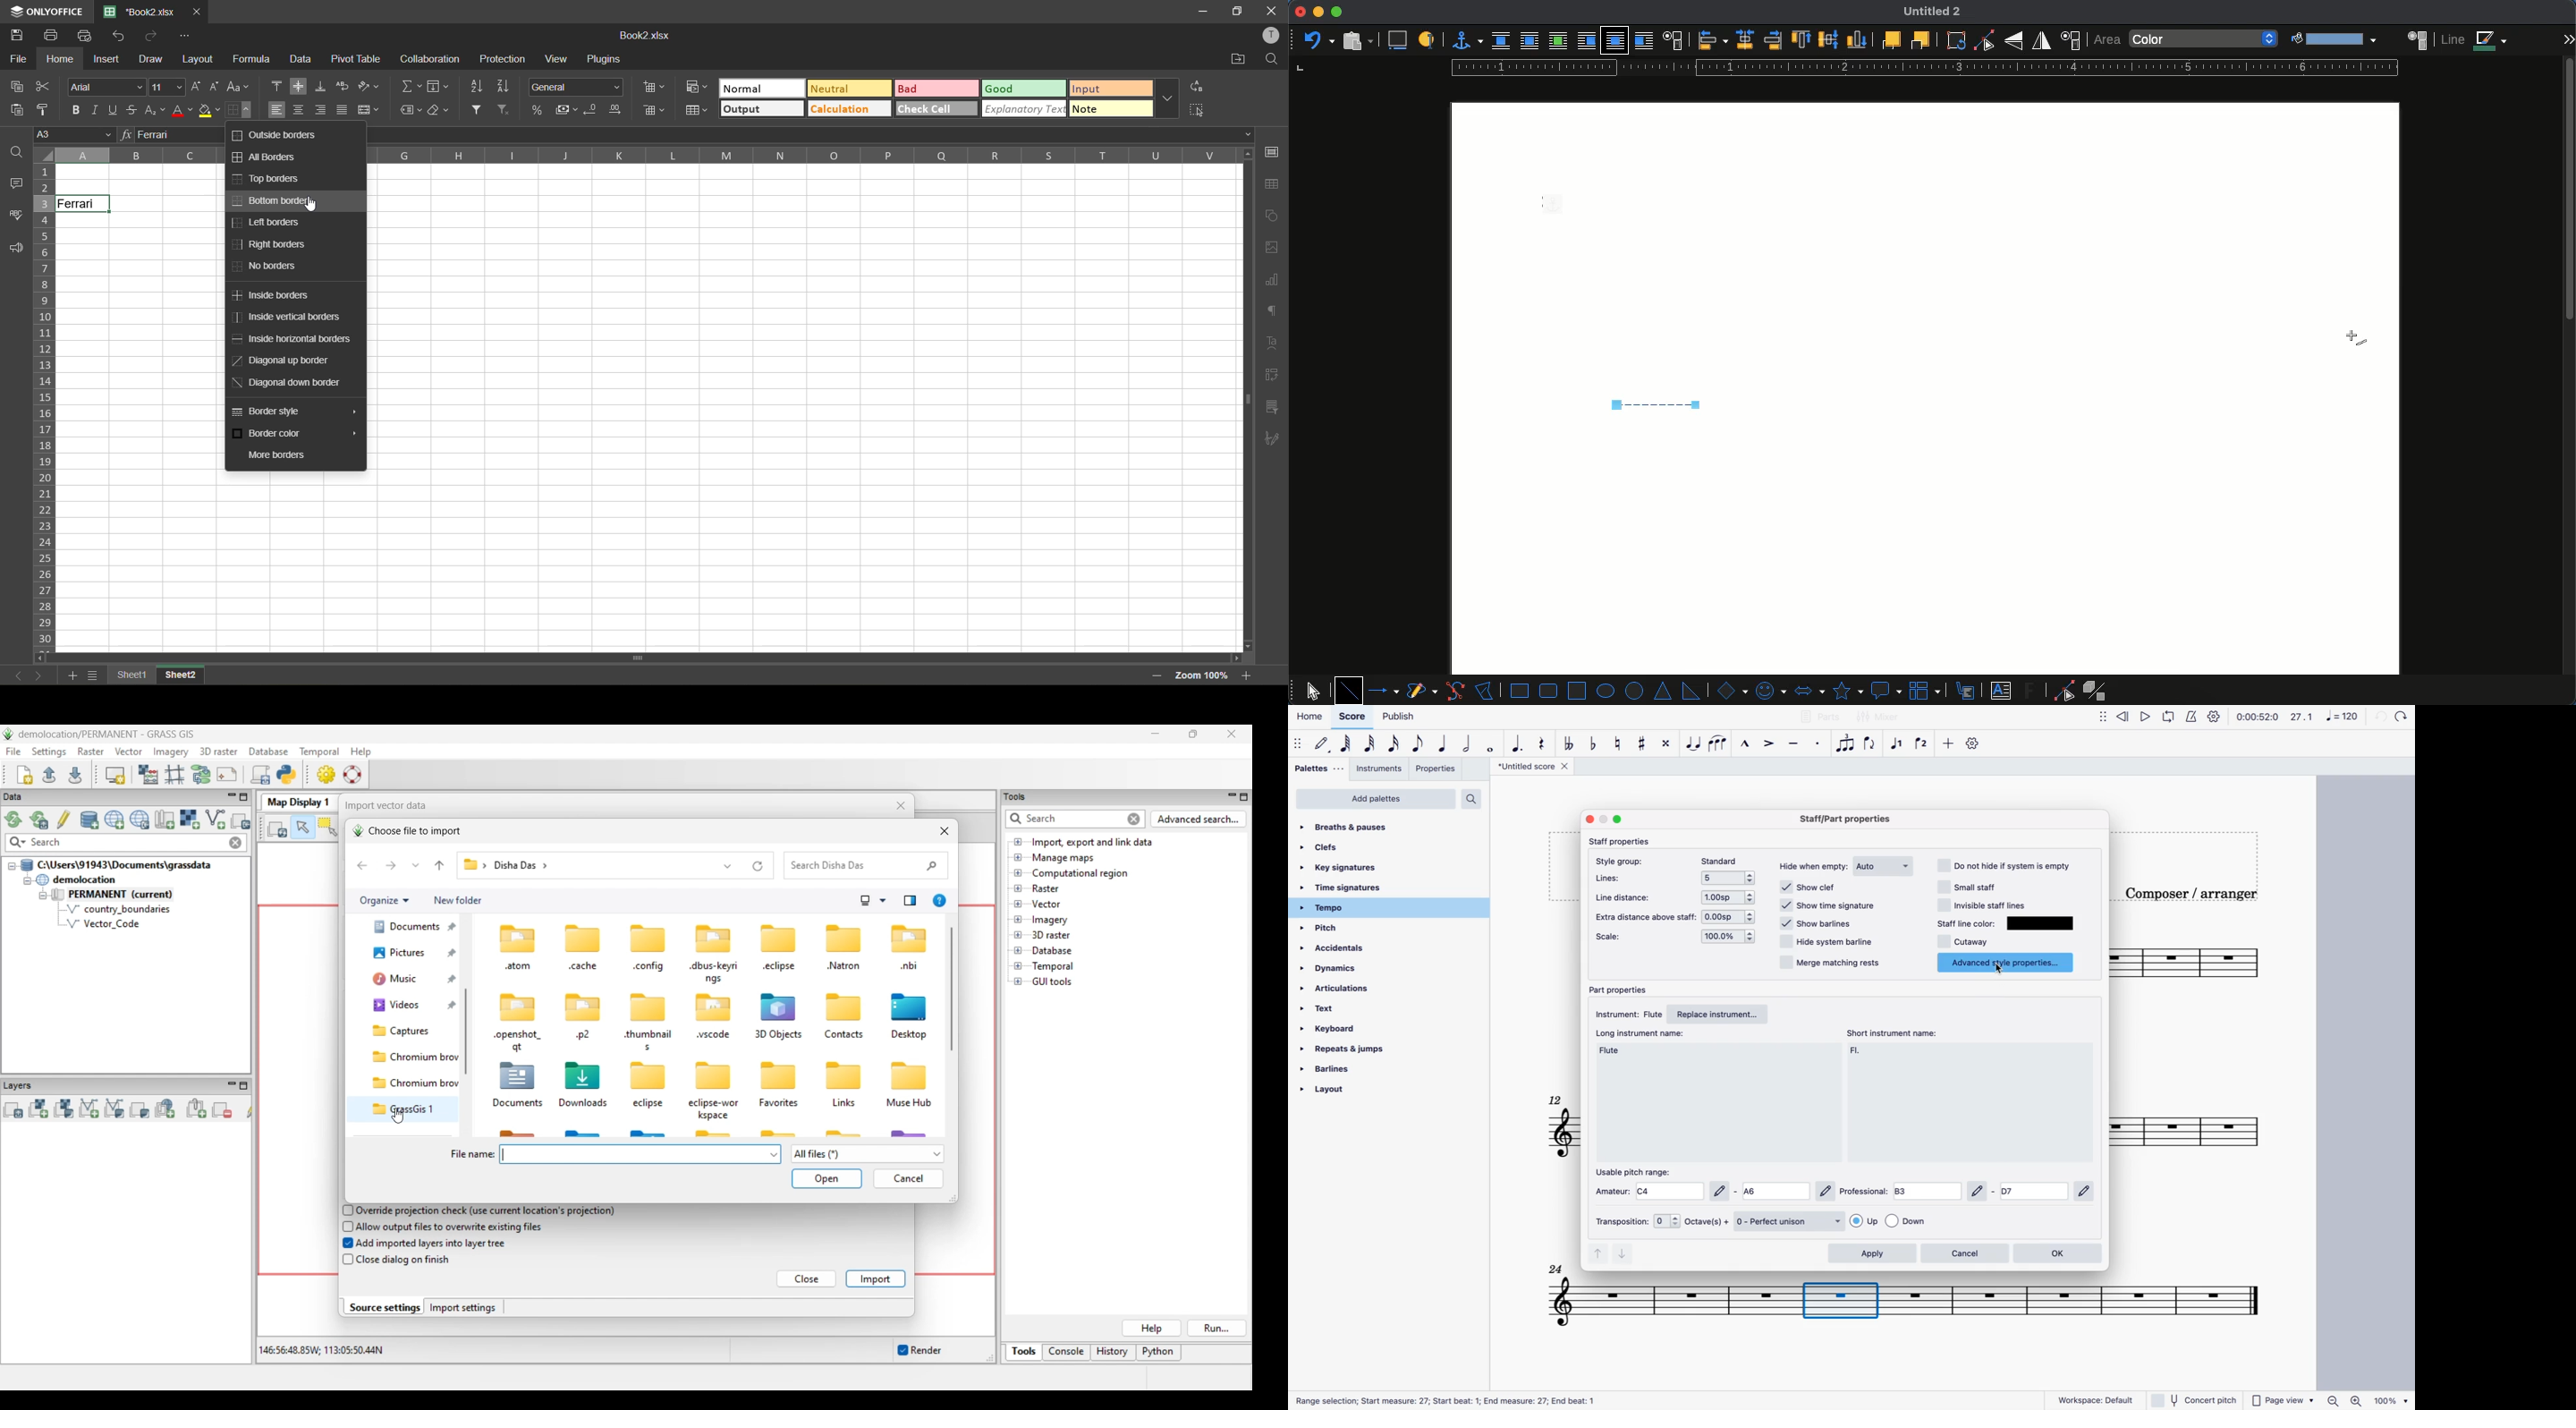 The image size is (2576, 1428). Describe the element at coordinates (1340, 929) in the screenshot. I see `pitch` at that location.